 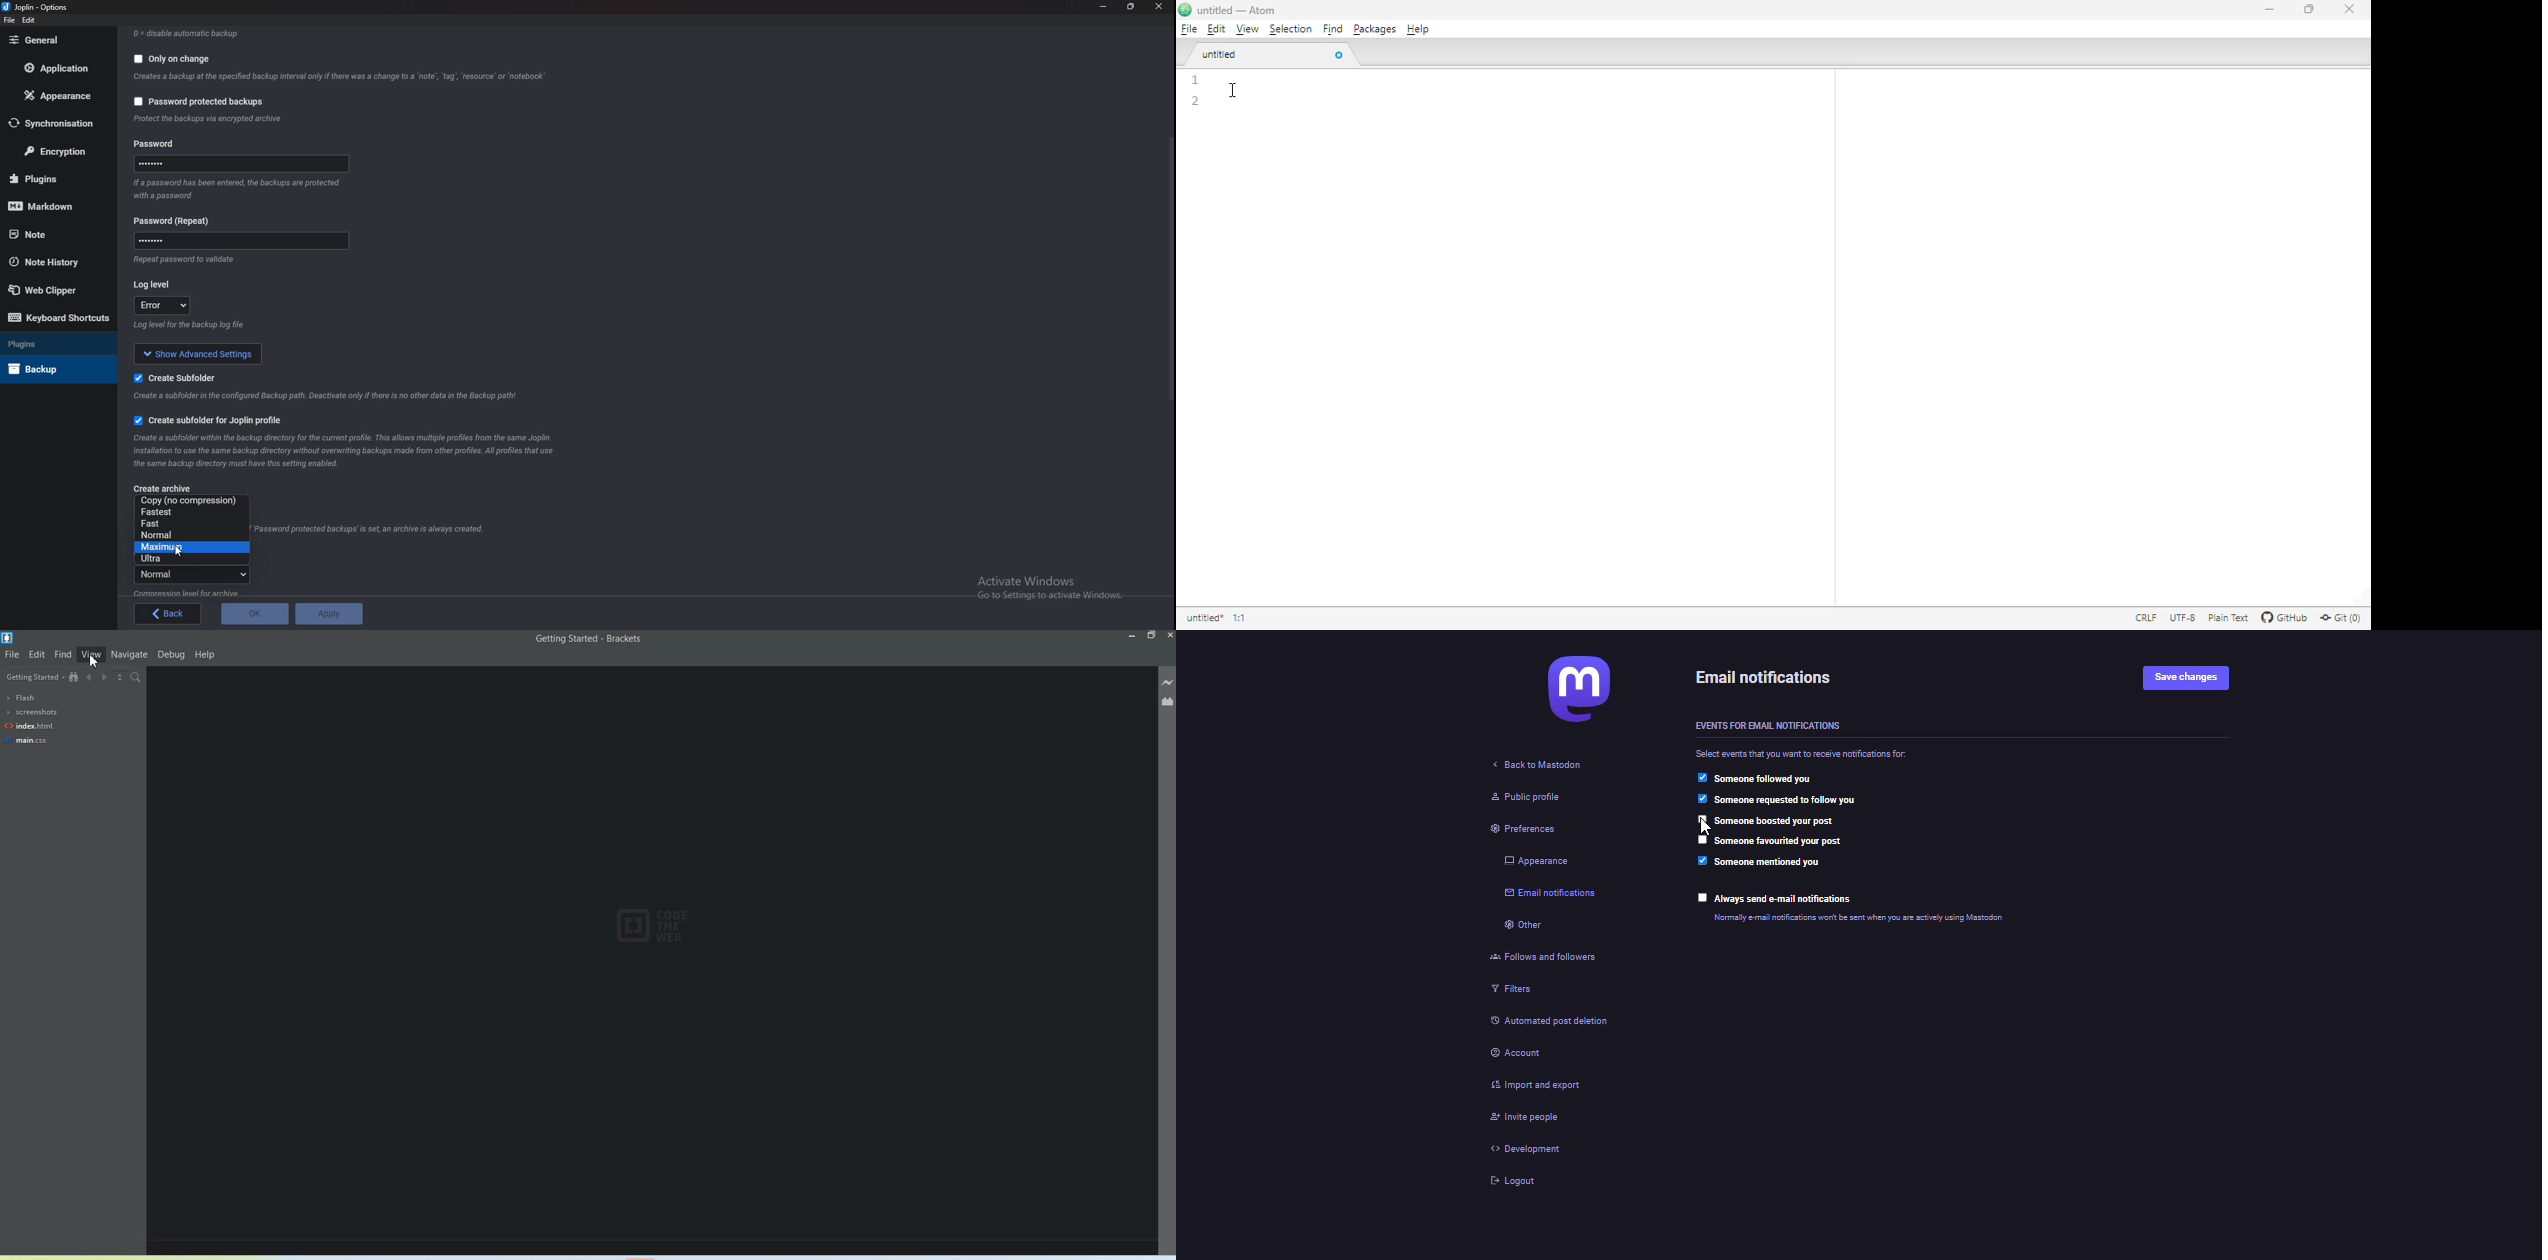 What do you see at coordinates (2284, 617) in the screenshot?
I see `GitHub` at bounding box center [2284, 617].